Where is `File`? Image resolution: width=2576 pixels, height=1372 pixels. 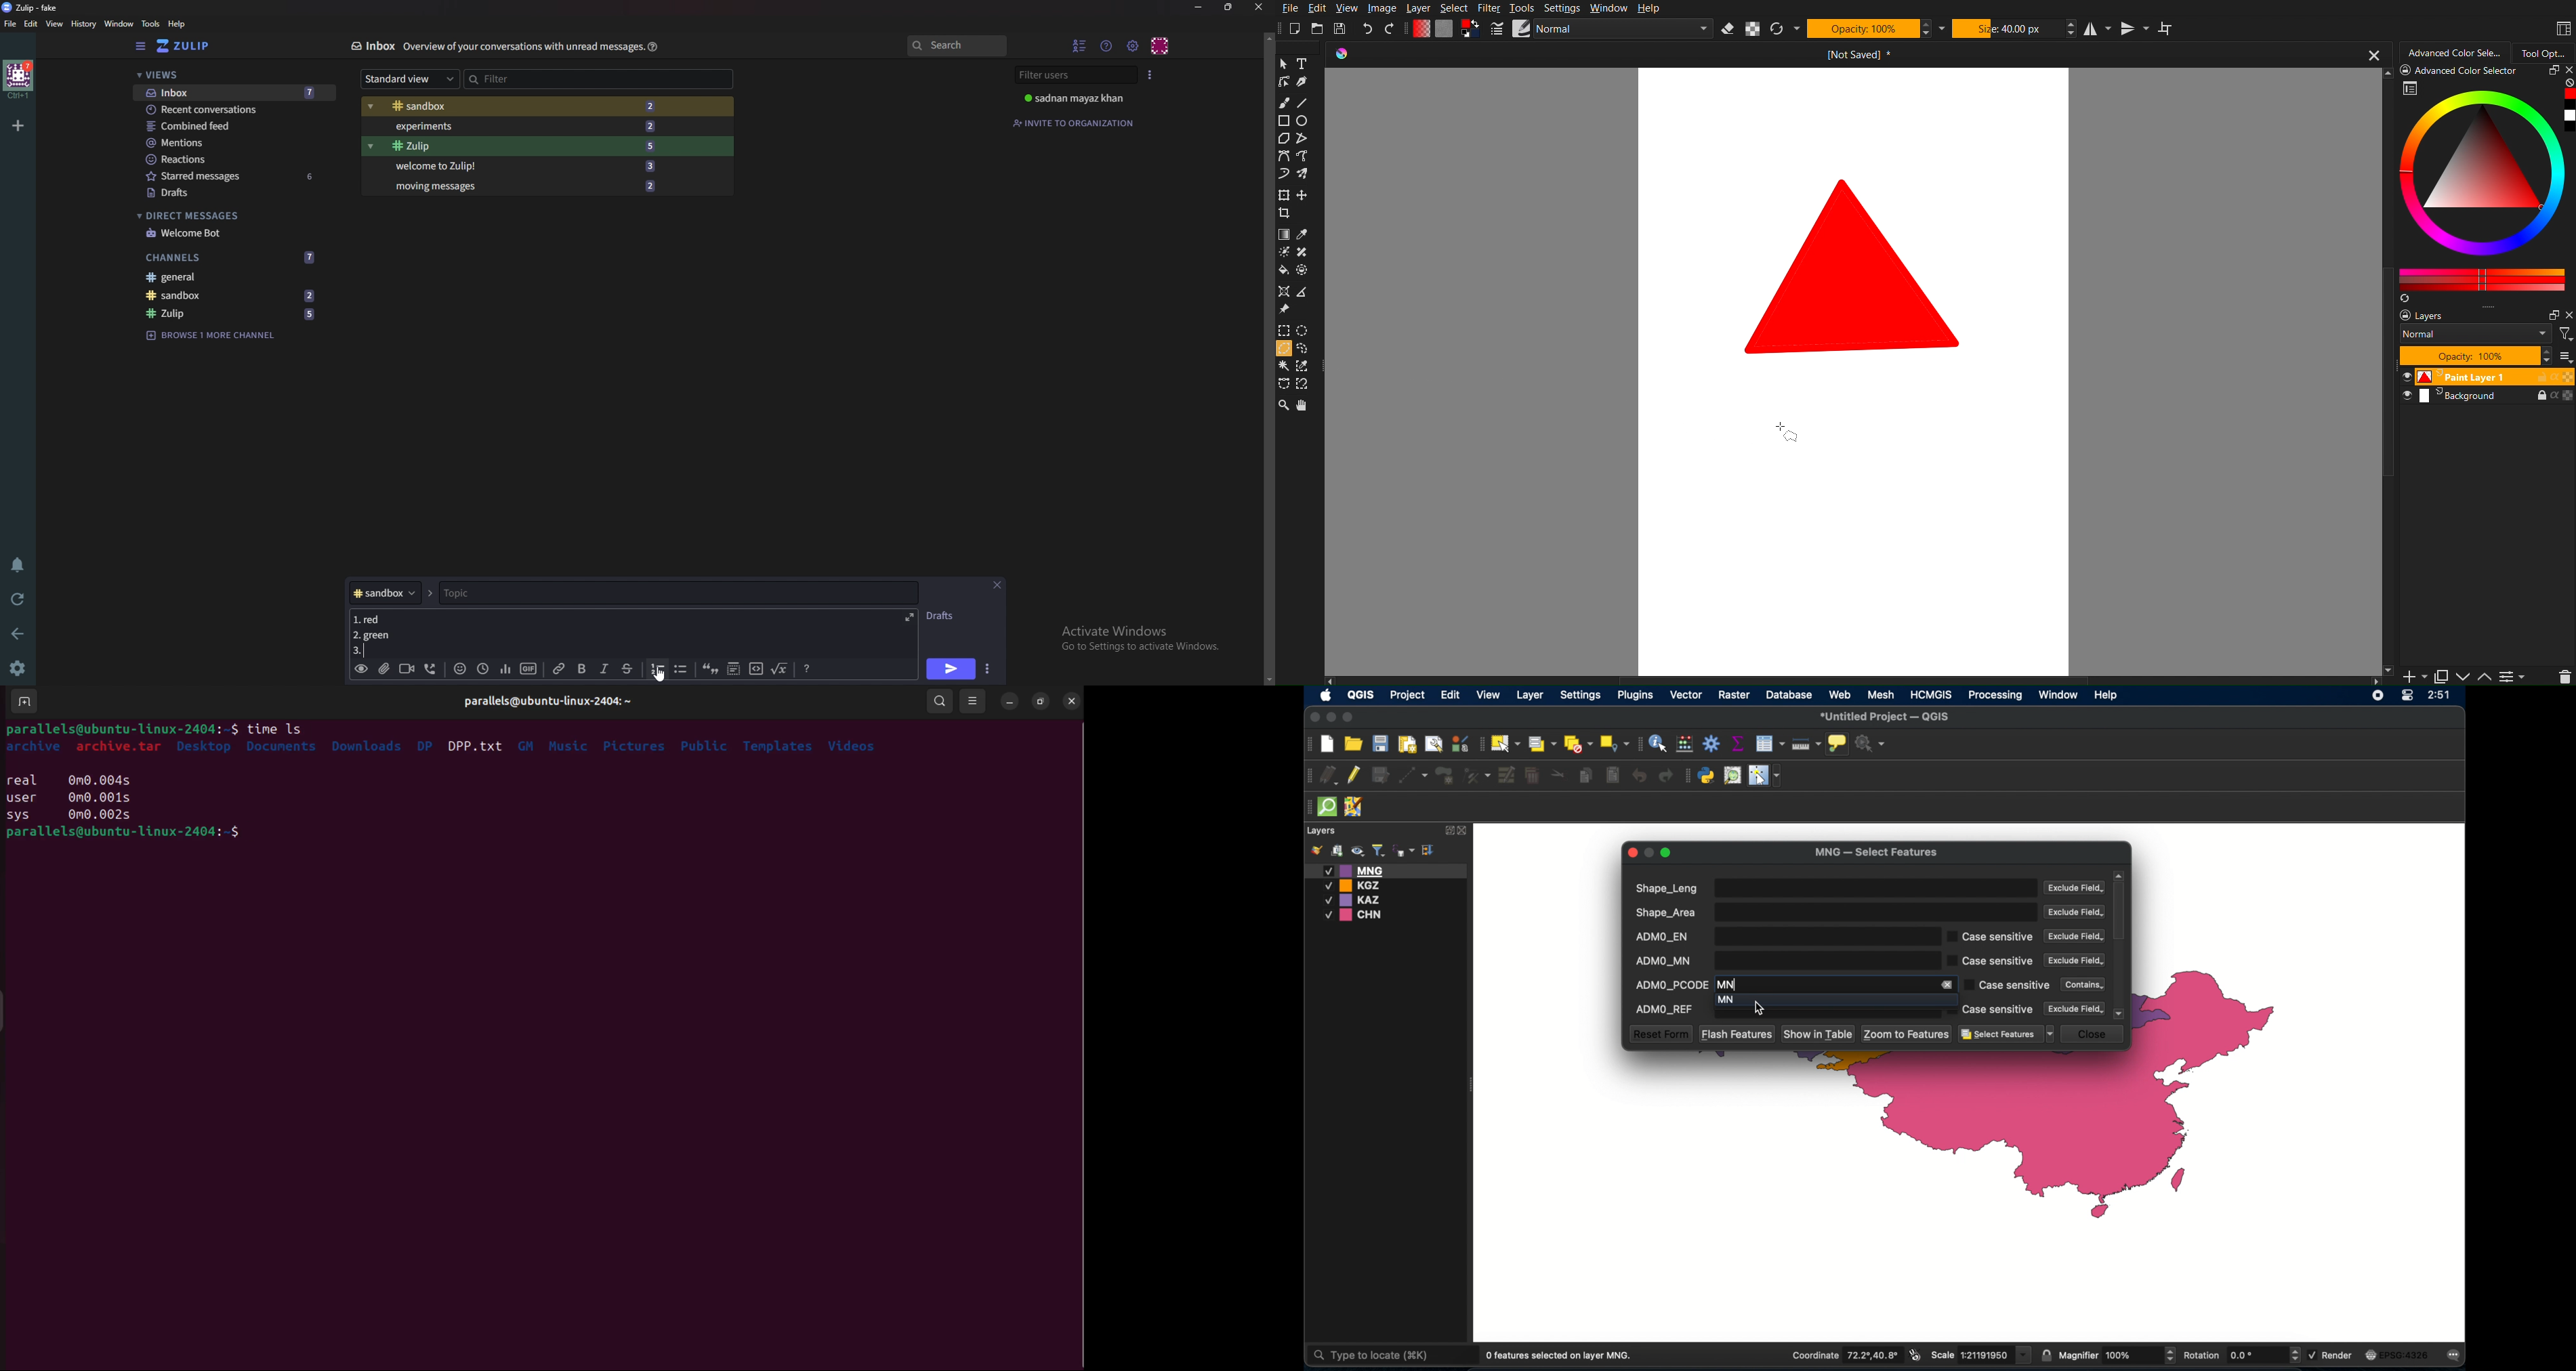 File is located at coordinates (11, 25).